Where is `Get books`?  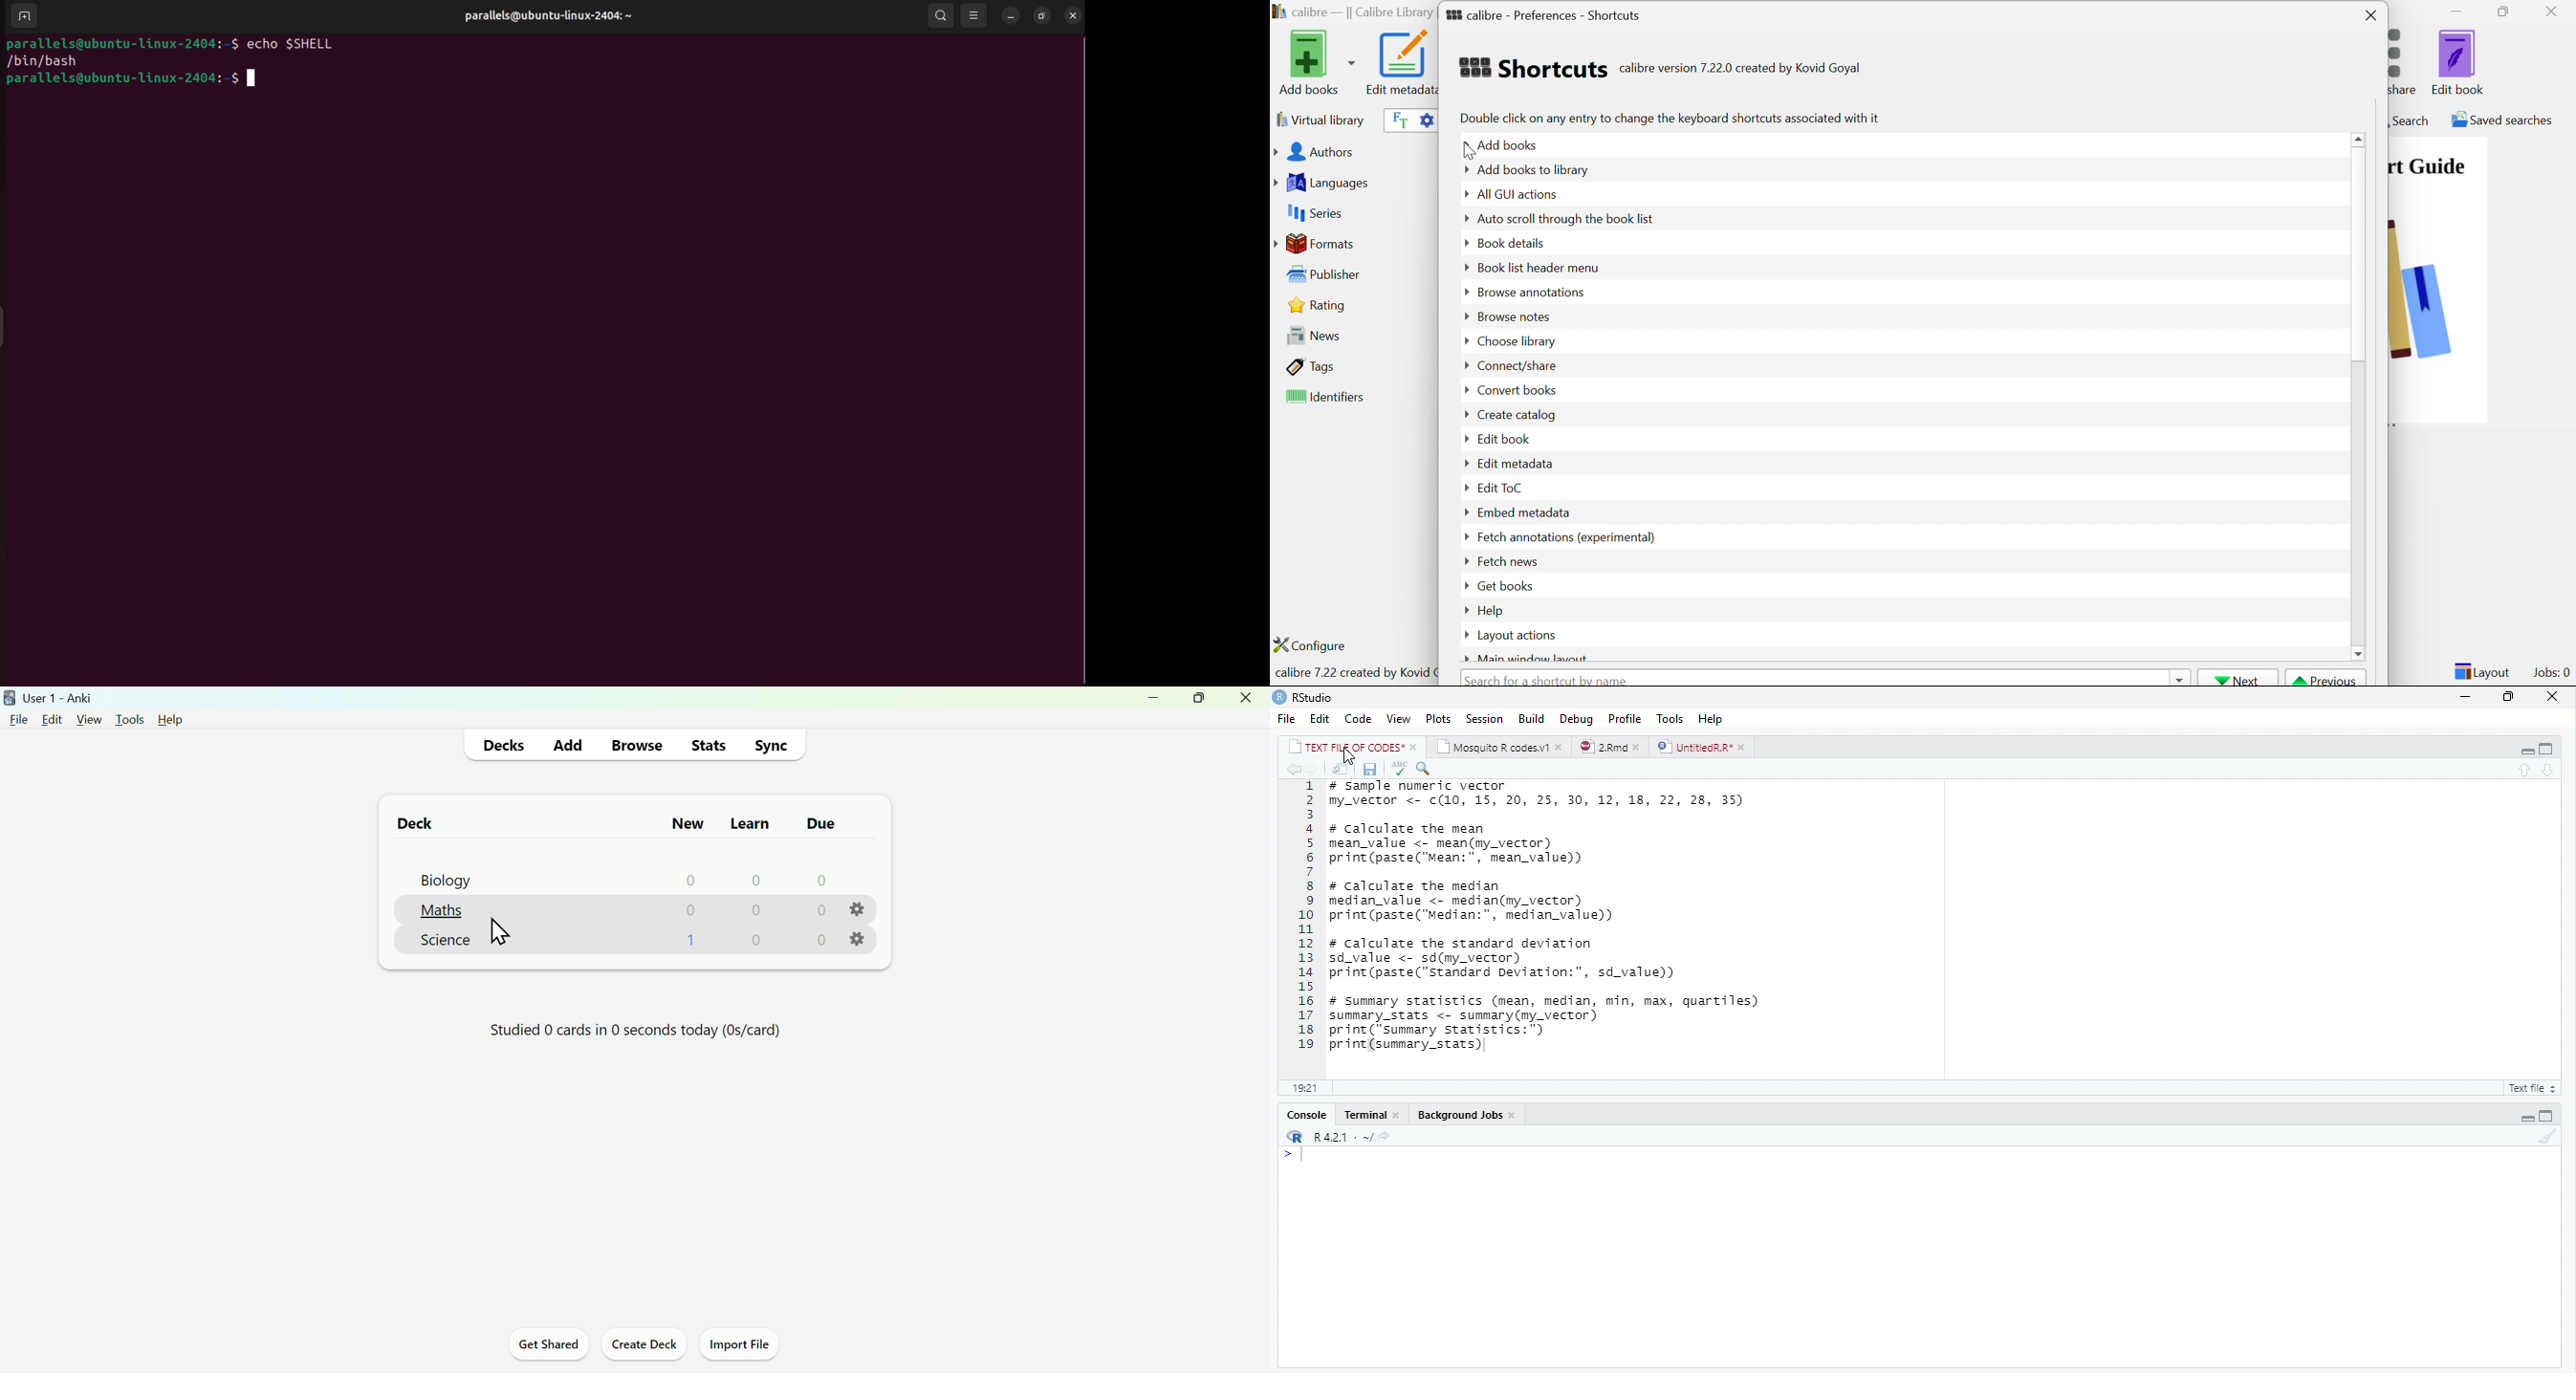 Get books is located at coordinates (1506, 585).